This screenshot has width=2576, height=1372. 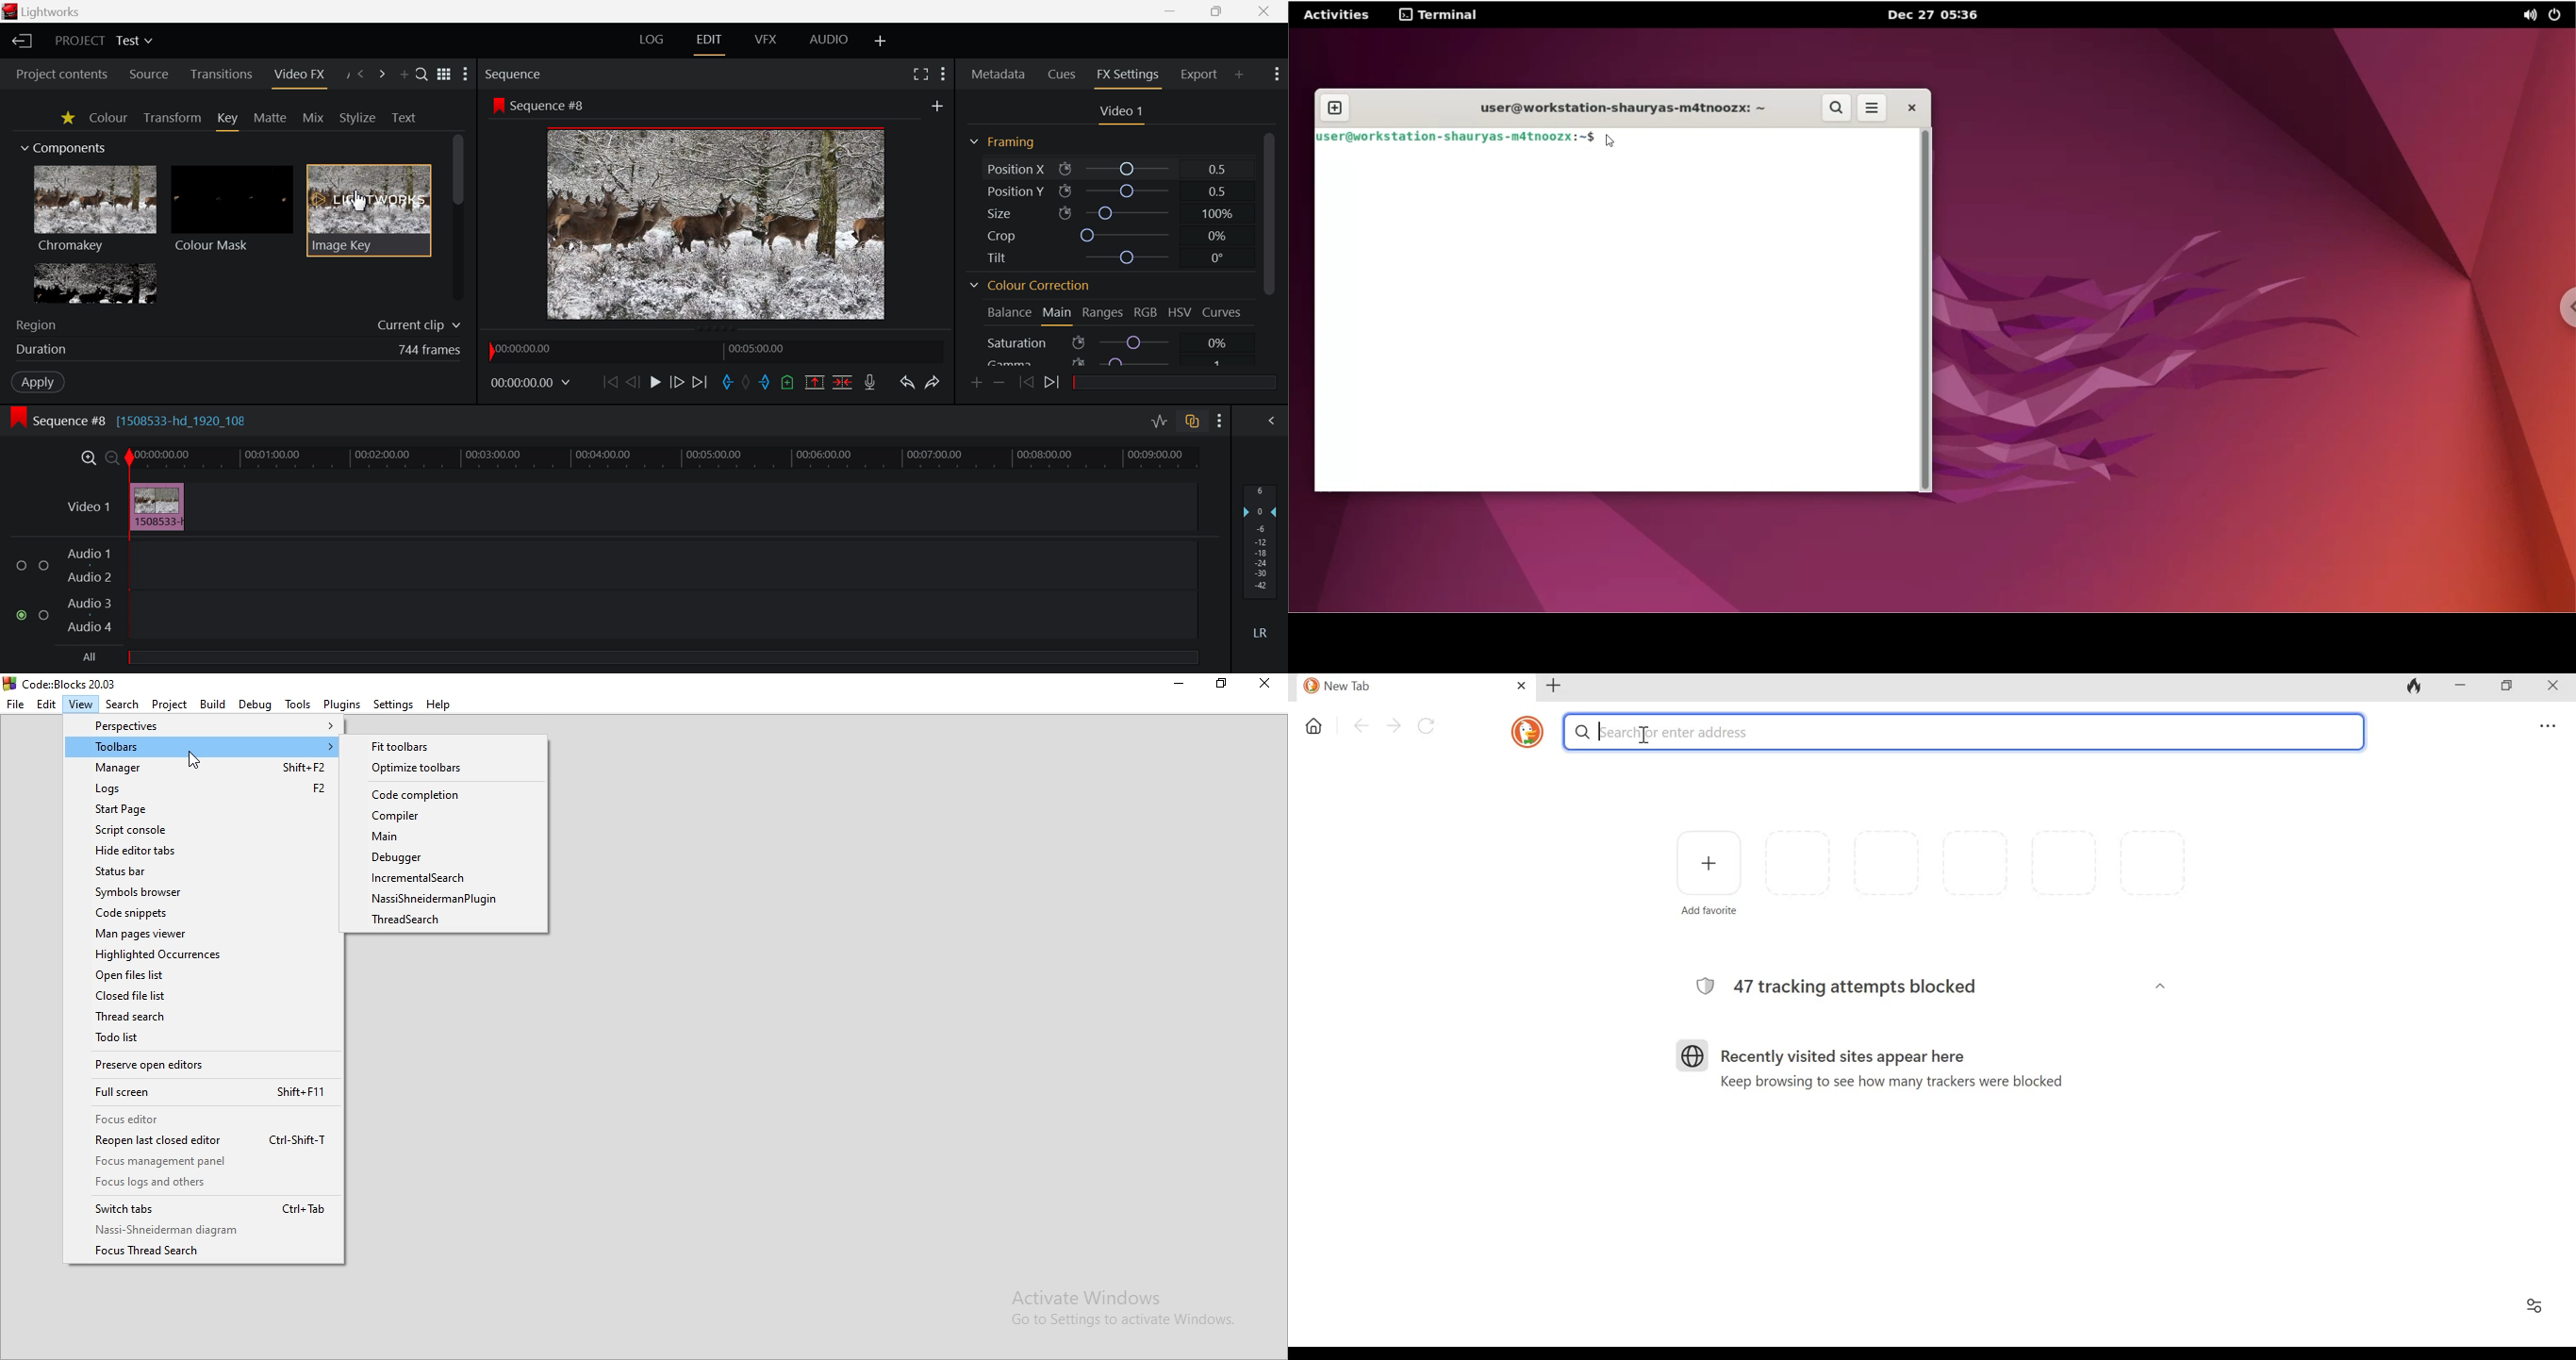 What do you see at coordinates (382, 74) in the screenshot?
I see `Next Panel` at bounding box center [382, 74].